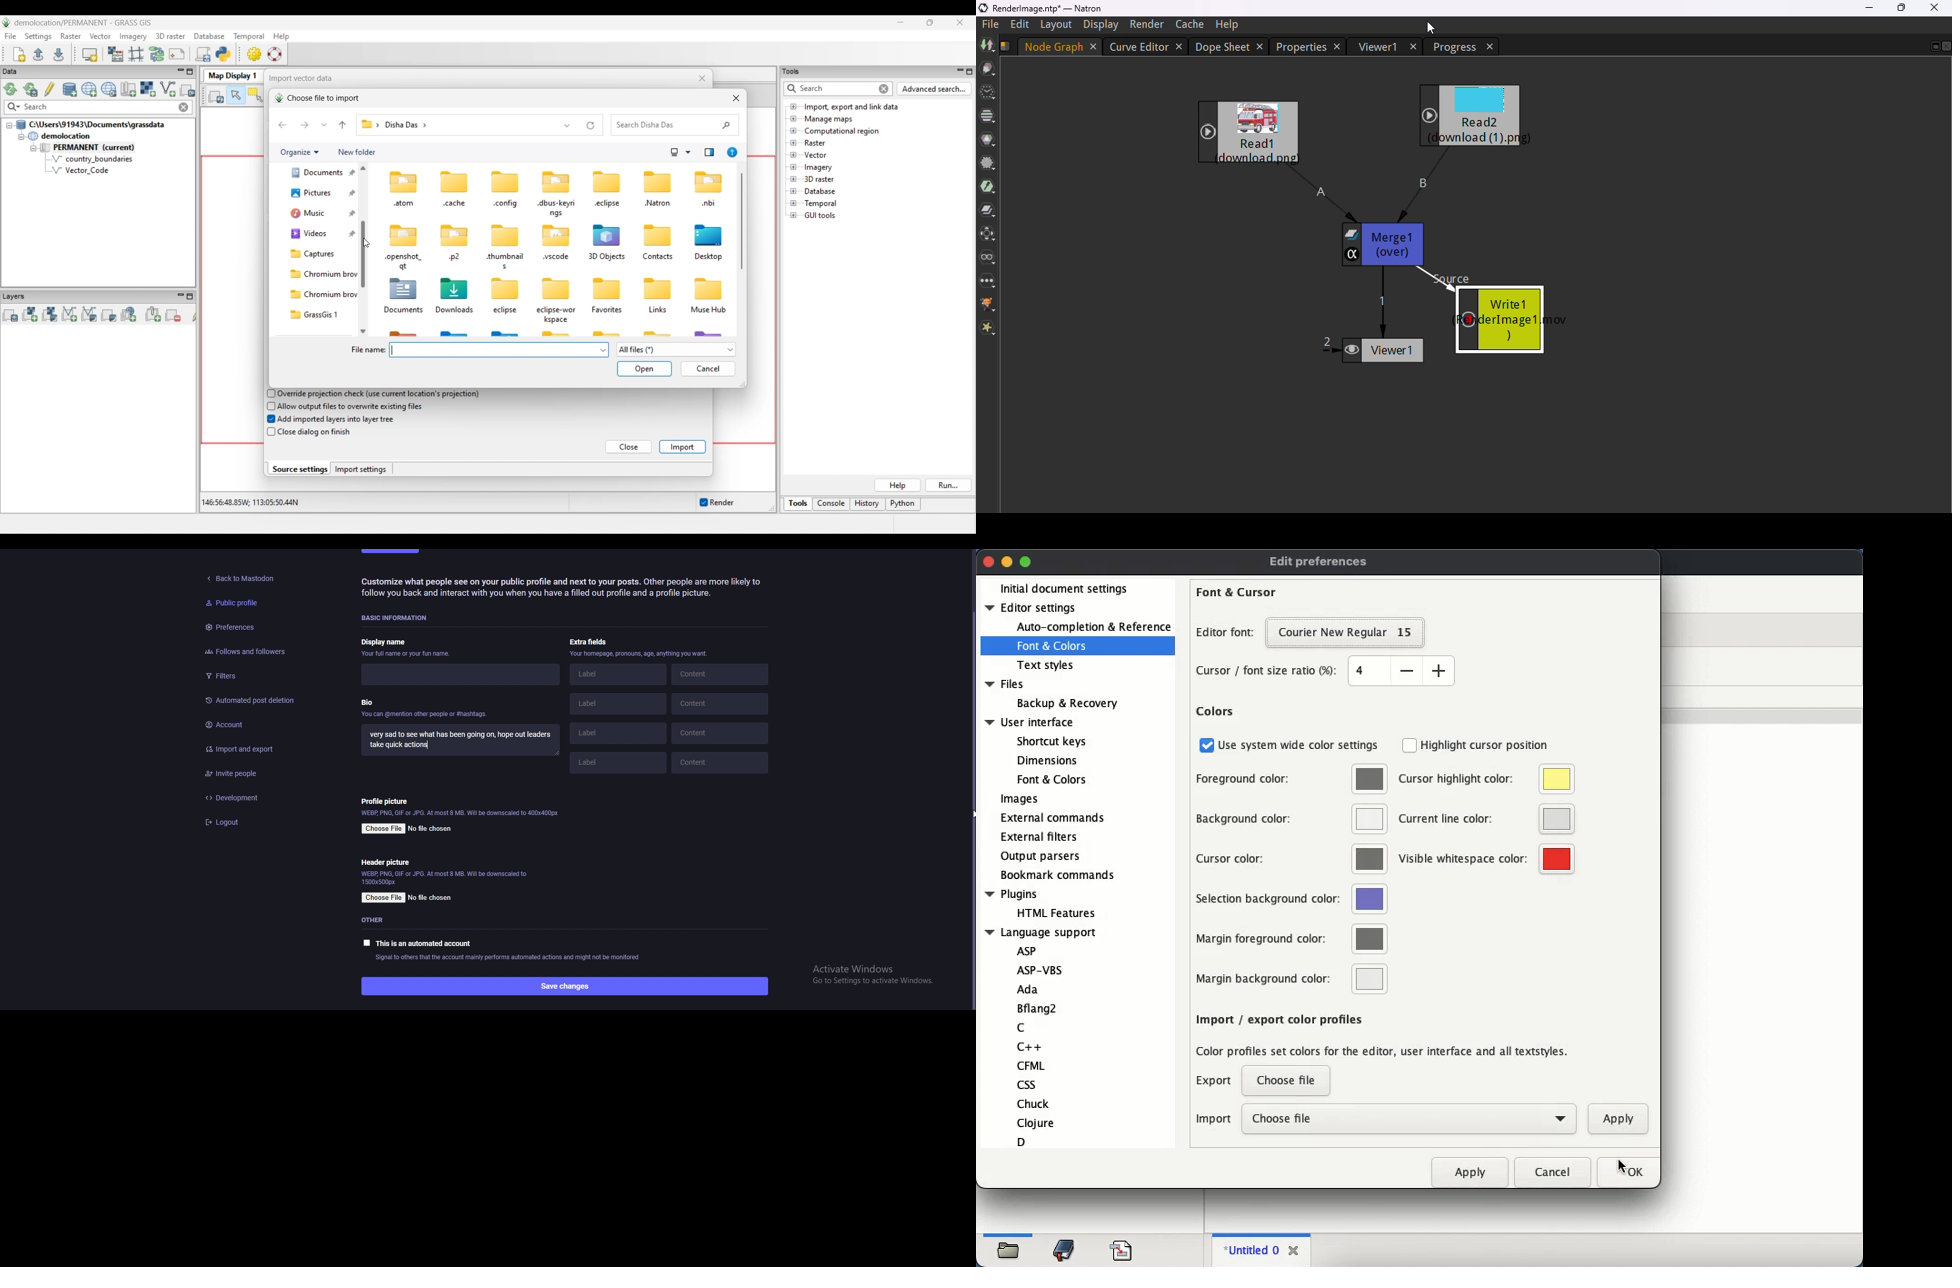  I want to click on export, so click(1215, 1082).